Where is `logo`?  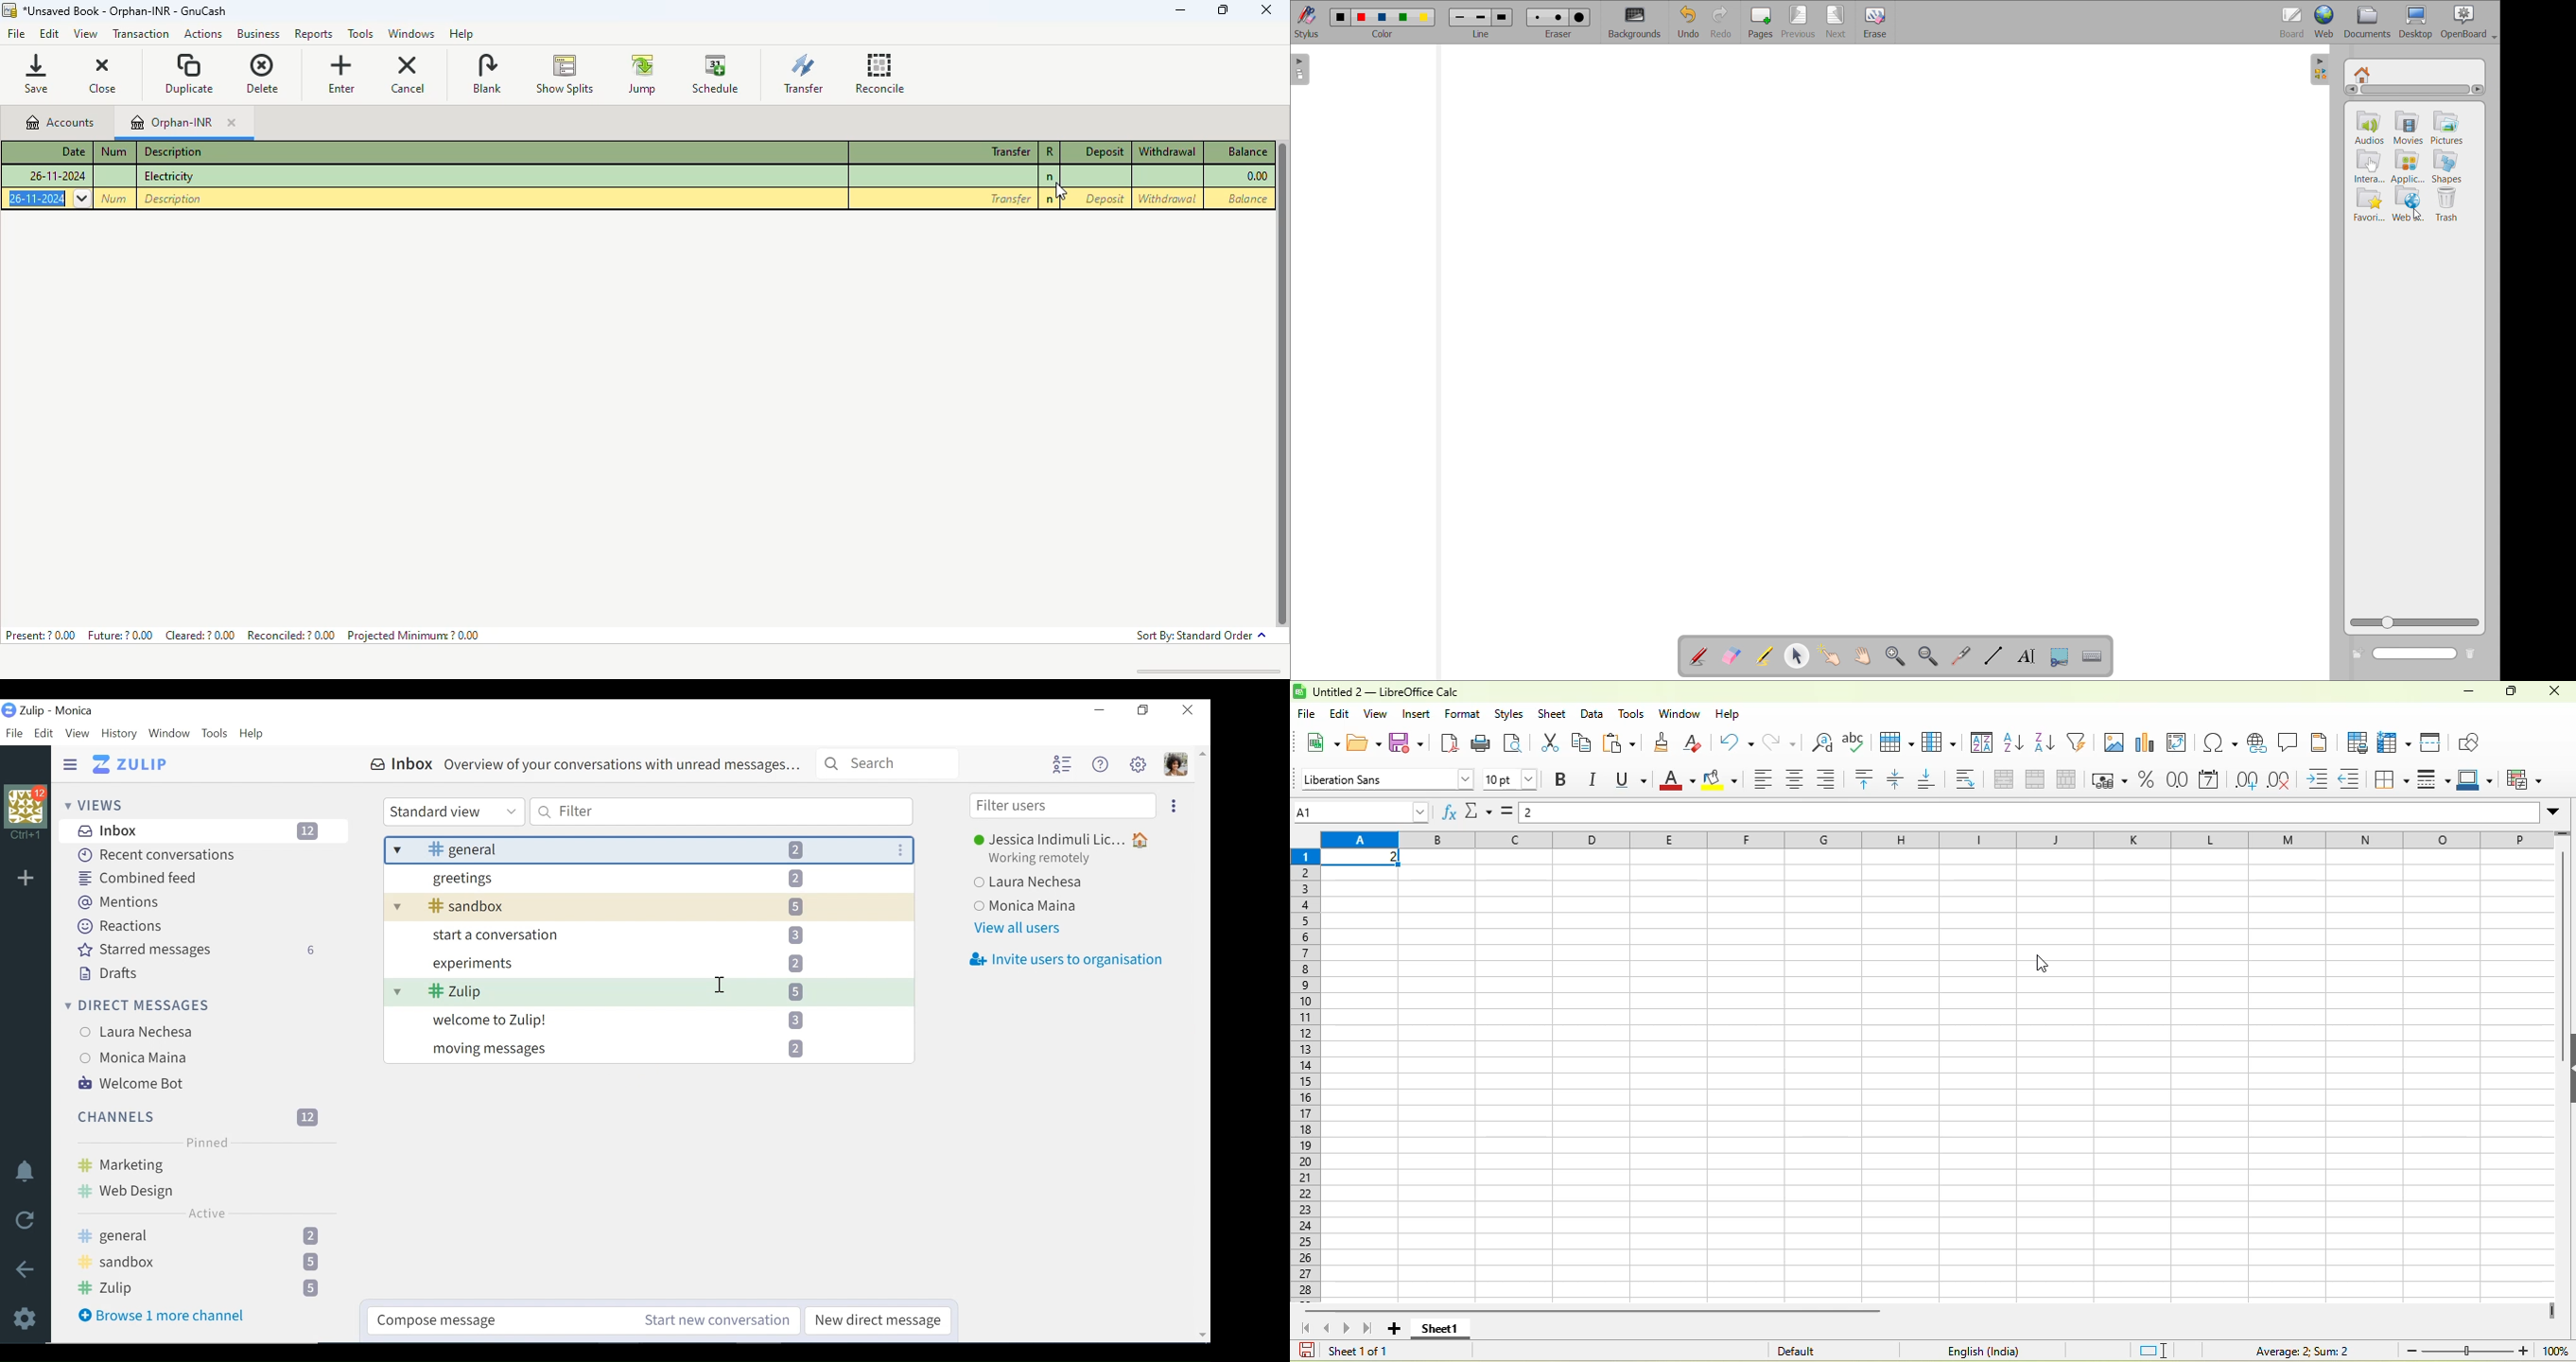 logo is located at coordinates (9, 10).